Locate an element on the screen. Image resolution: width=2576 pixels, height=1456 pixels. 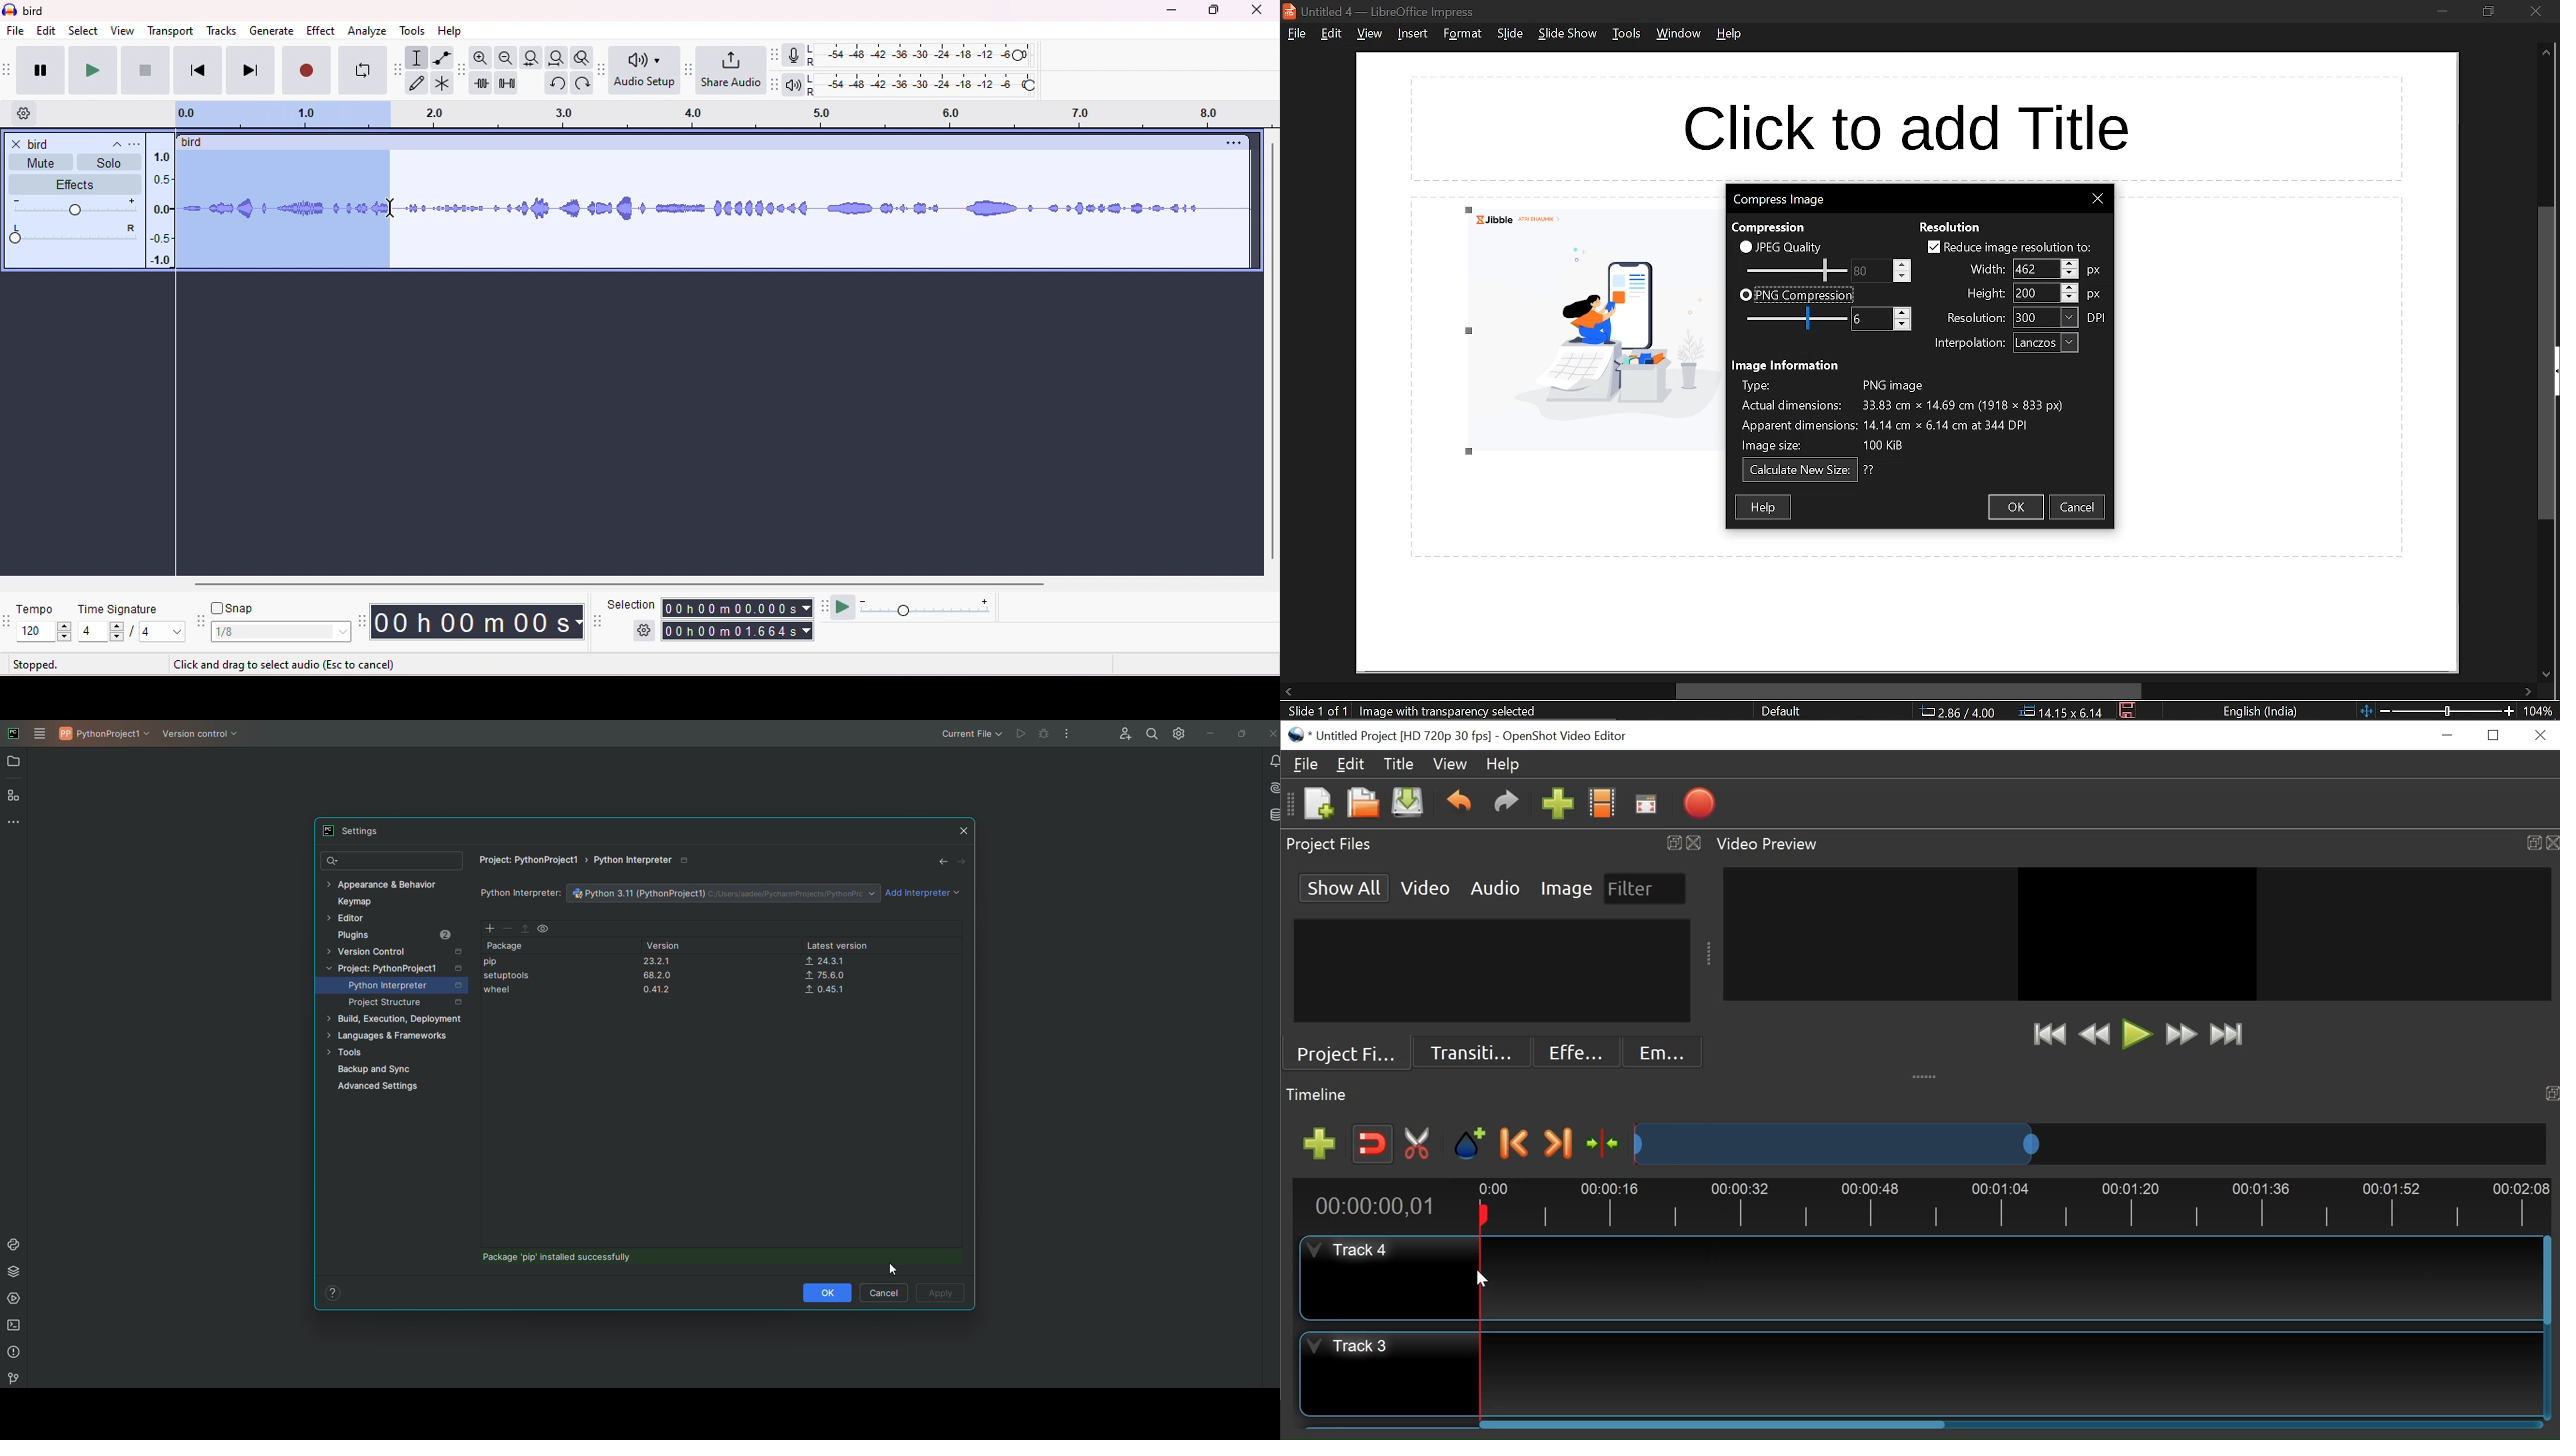
generate is located at coordinates (272, 32).